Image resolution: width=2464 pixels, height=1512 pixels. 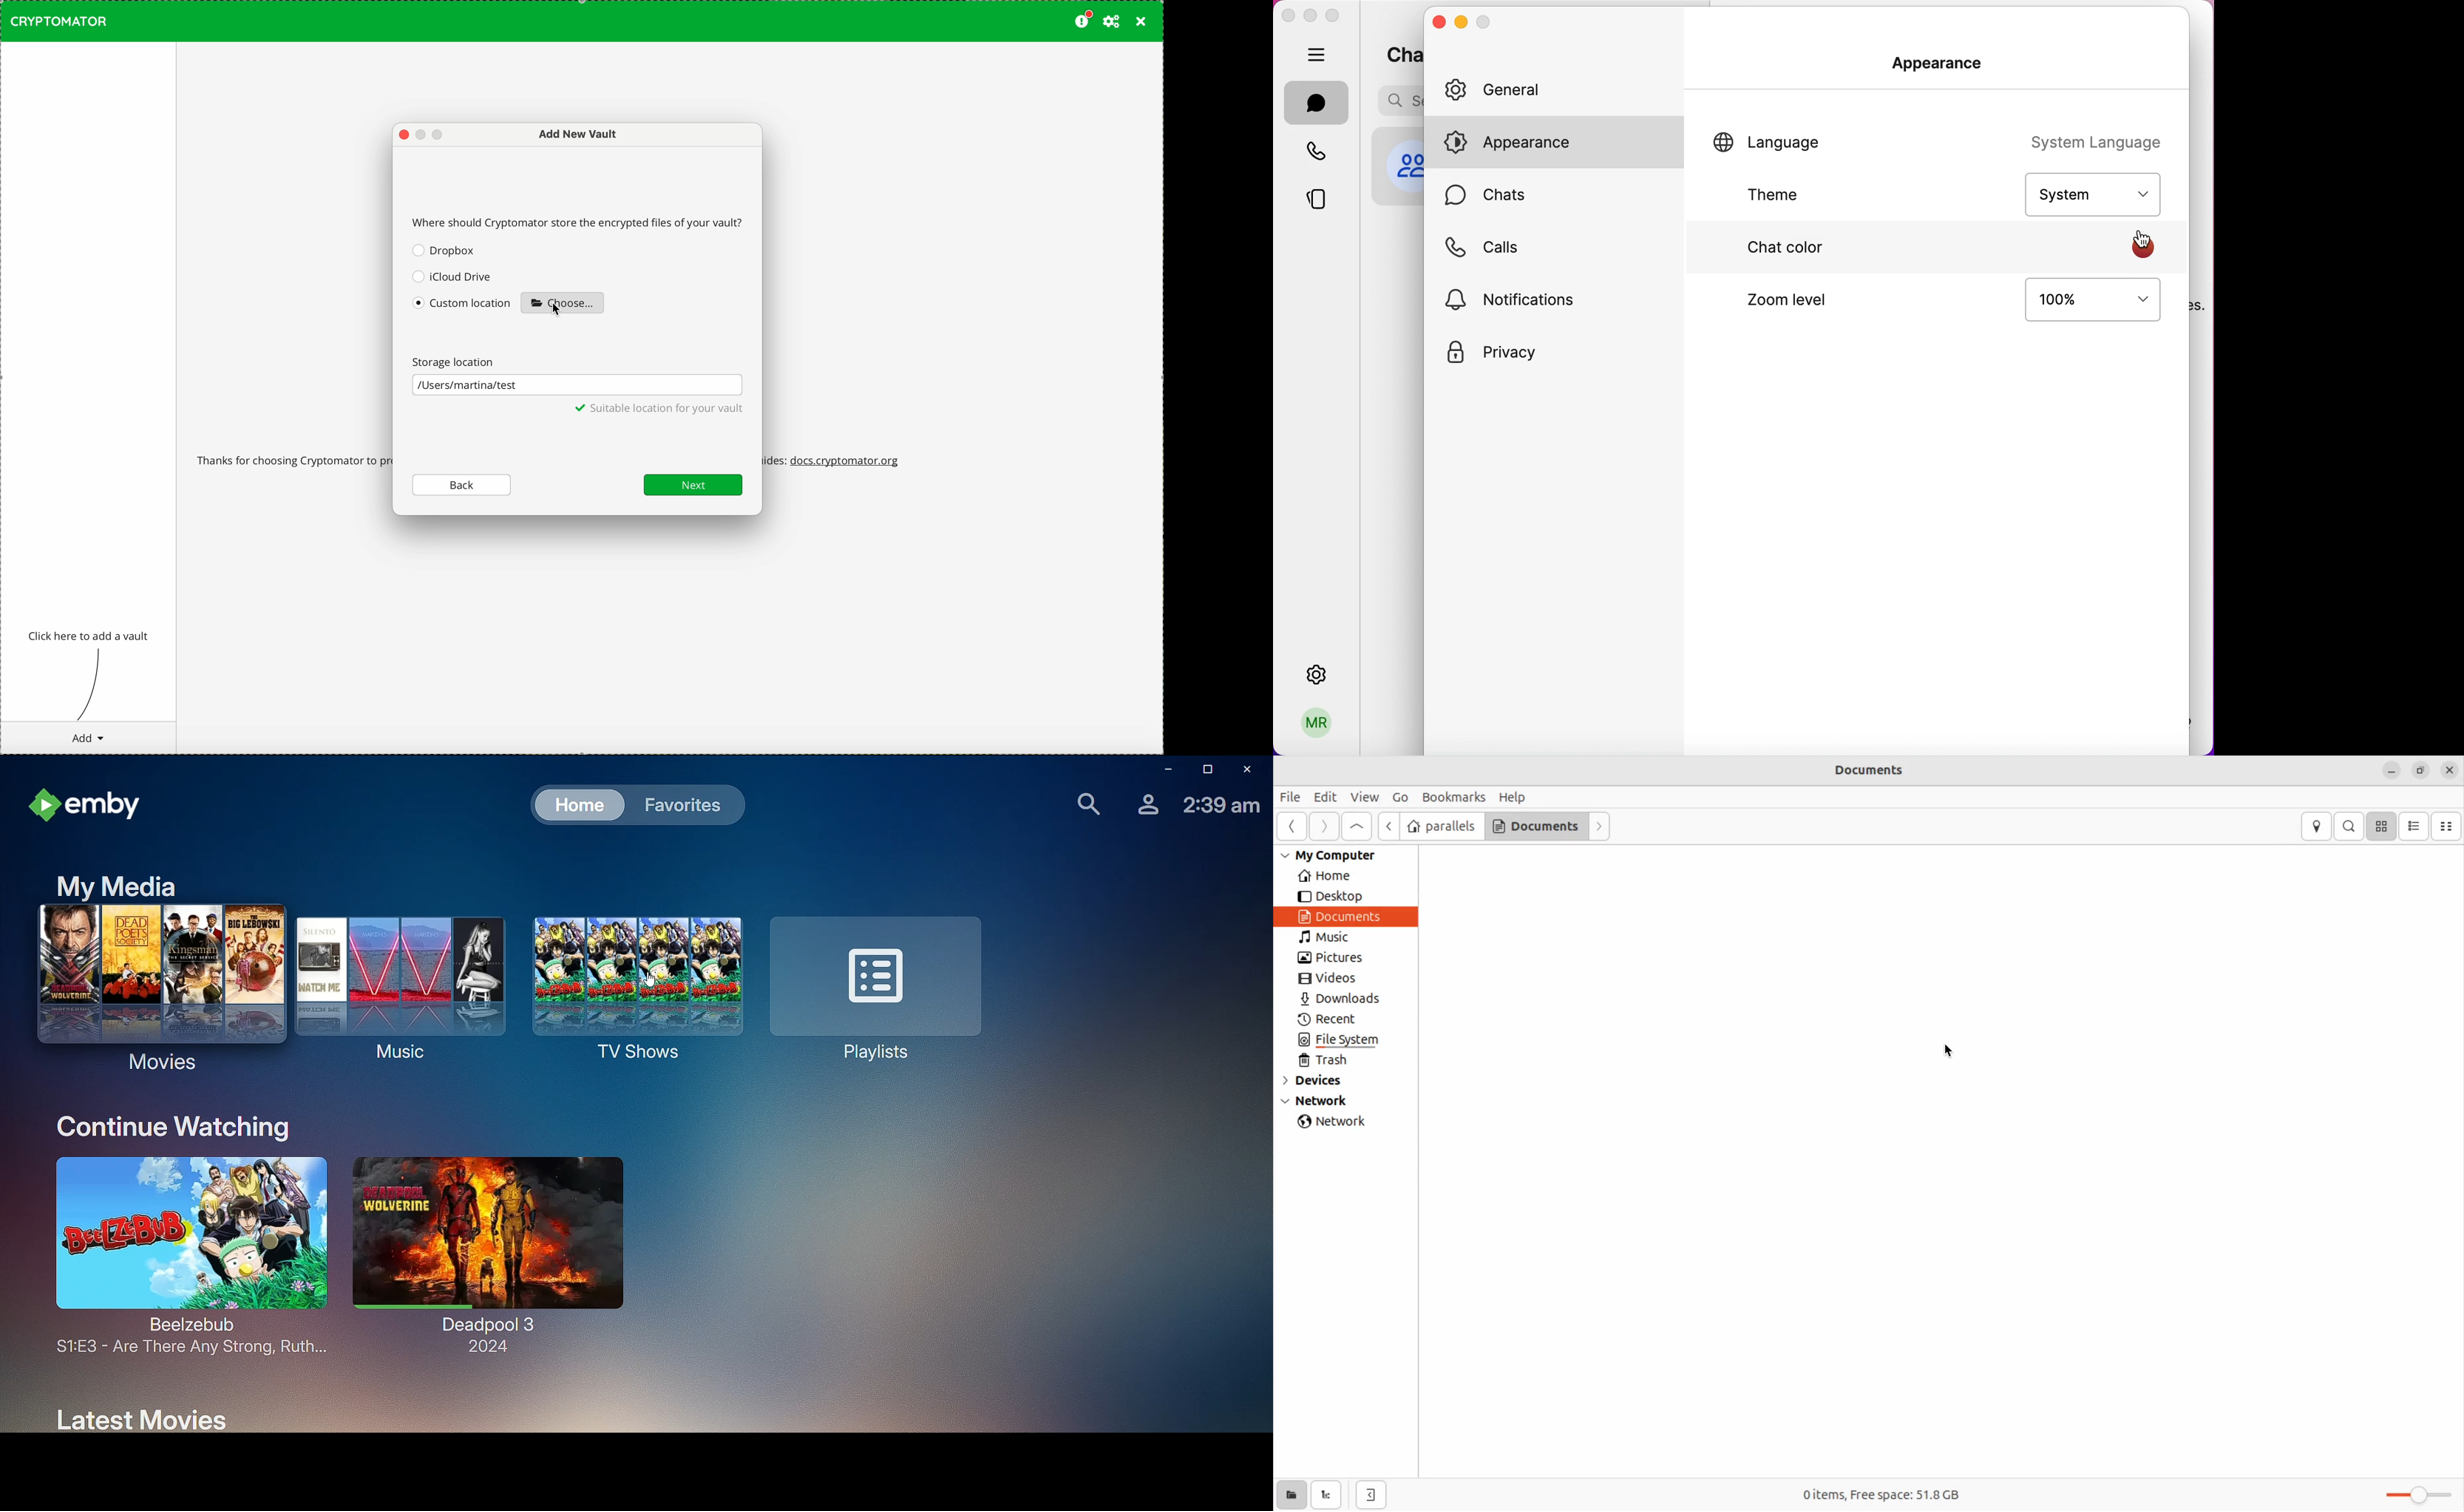 I want to click on system, so click(x=2091, y=192).